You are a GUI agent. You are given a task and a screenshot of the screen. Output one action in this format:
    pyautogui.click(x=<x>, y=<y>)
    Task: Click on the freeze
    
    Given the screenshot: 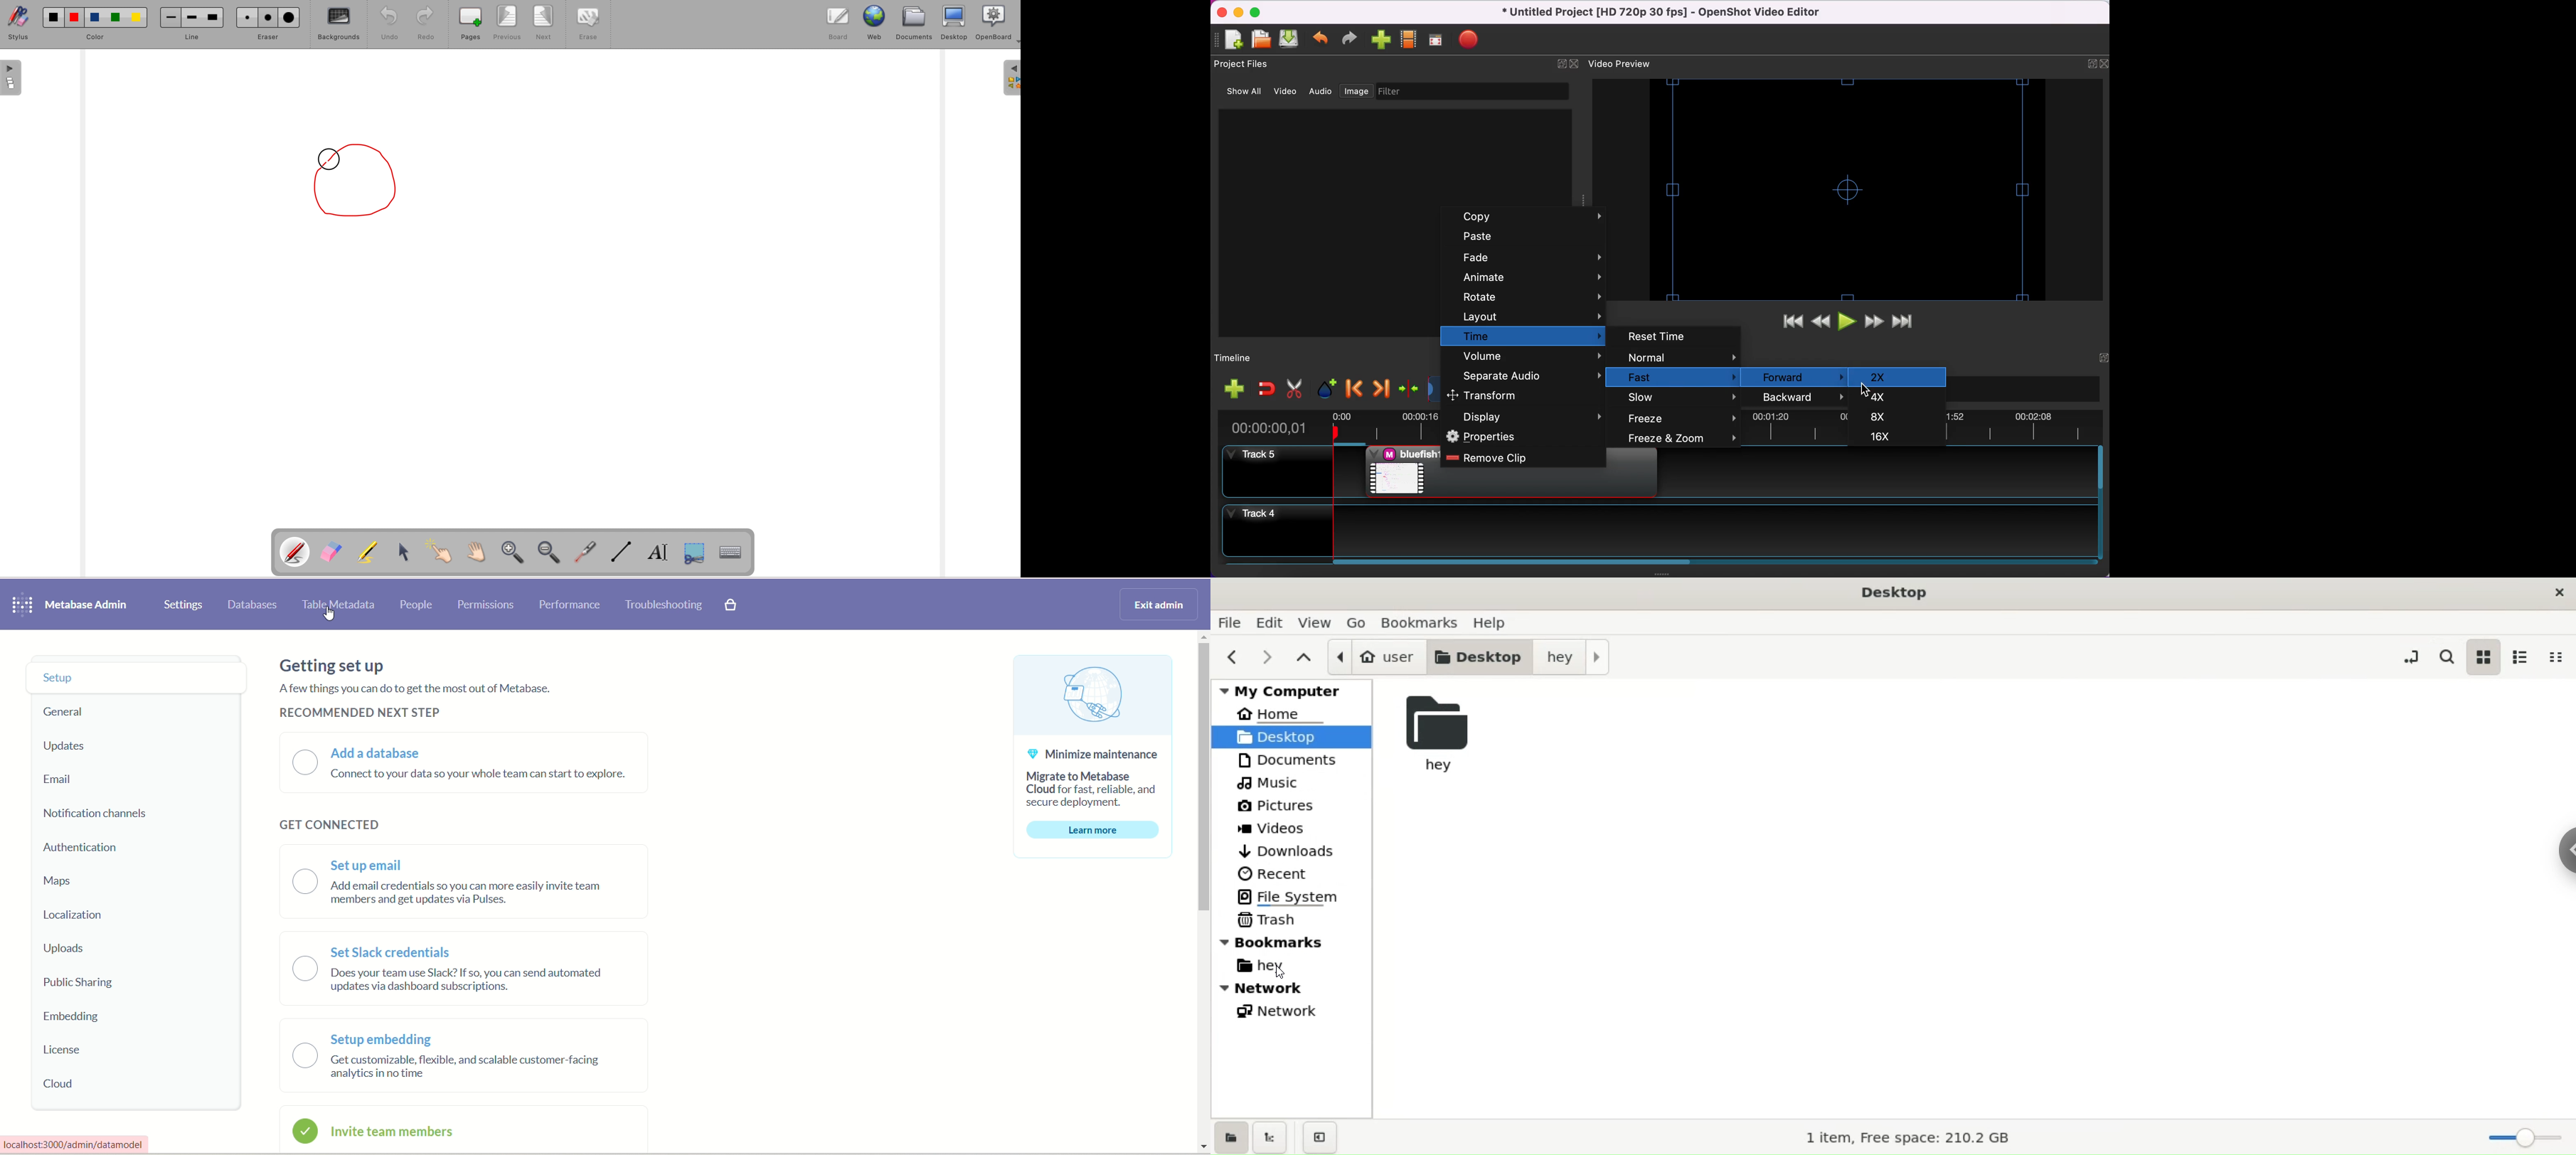 What is the action you would take?
    pyautogui.click(x=1683, y=418)
    